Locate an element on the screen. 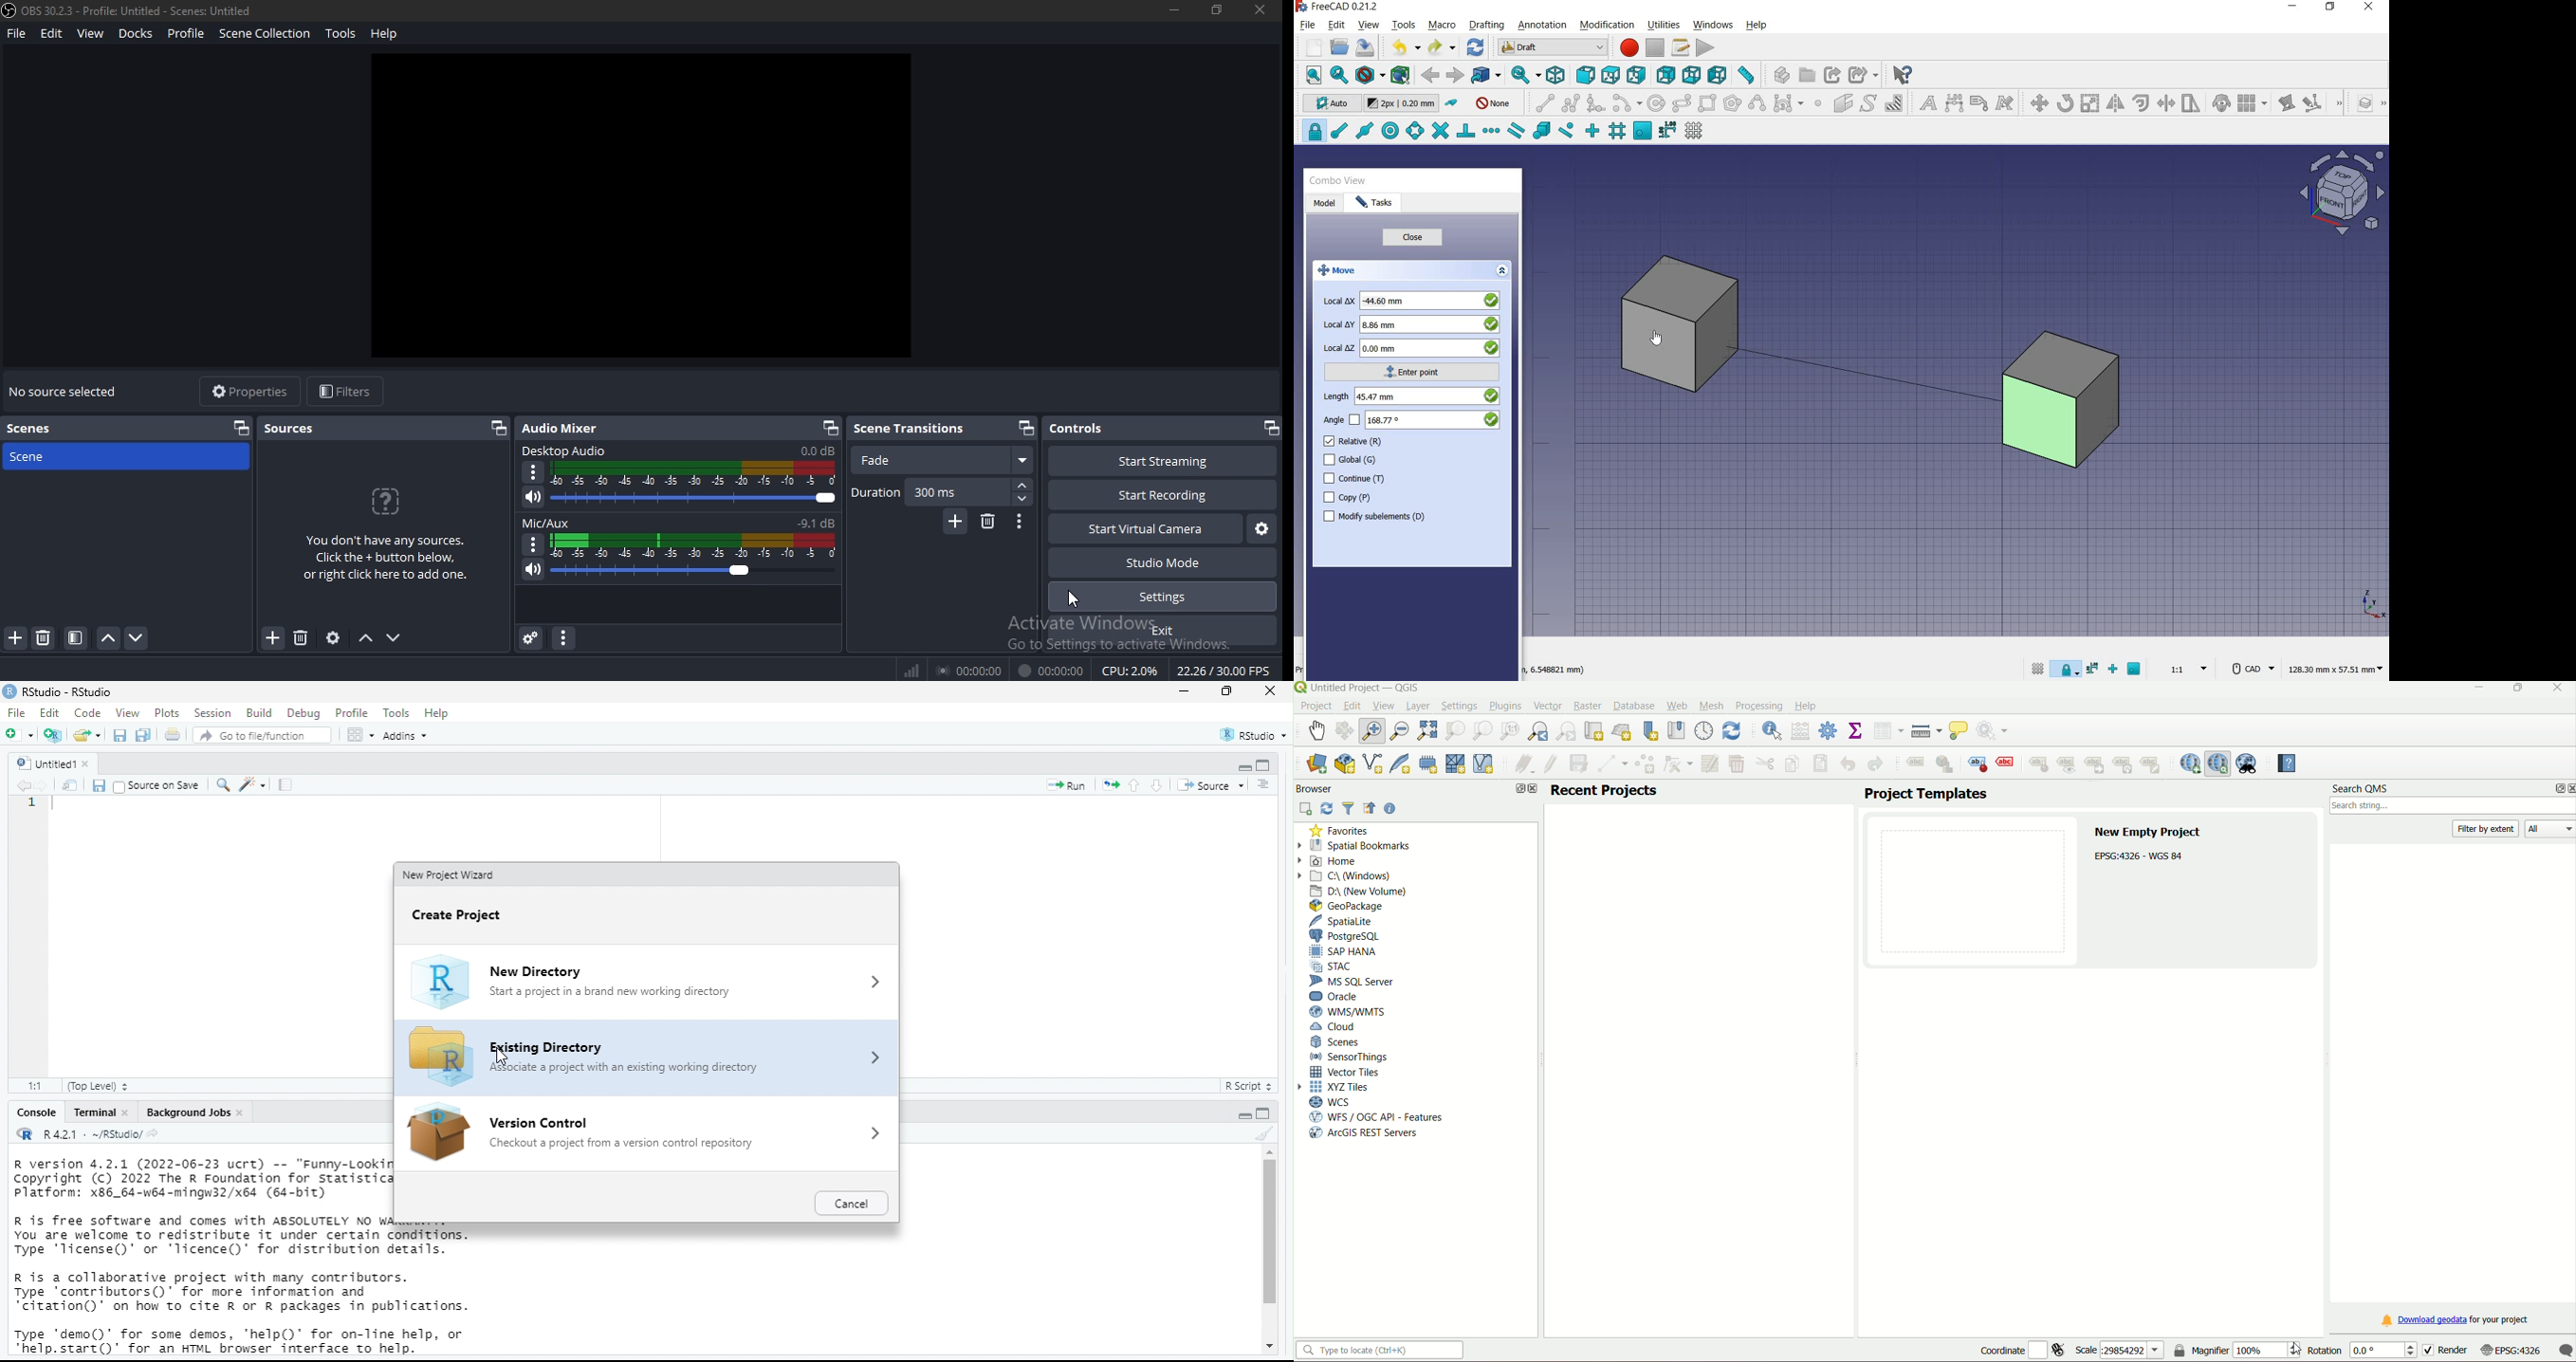 Image resolution: width=2576 pixels, height=1372 pixels. CAD Navigation Style is located at coordinates (2251, 667).